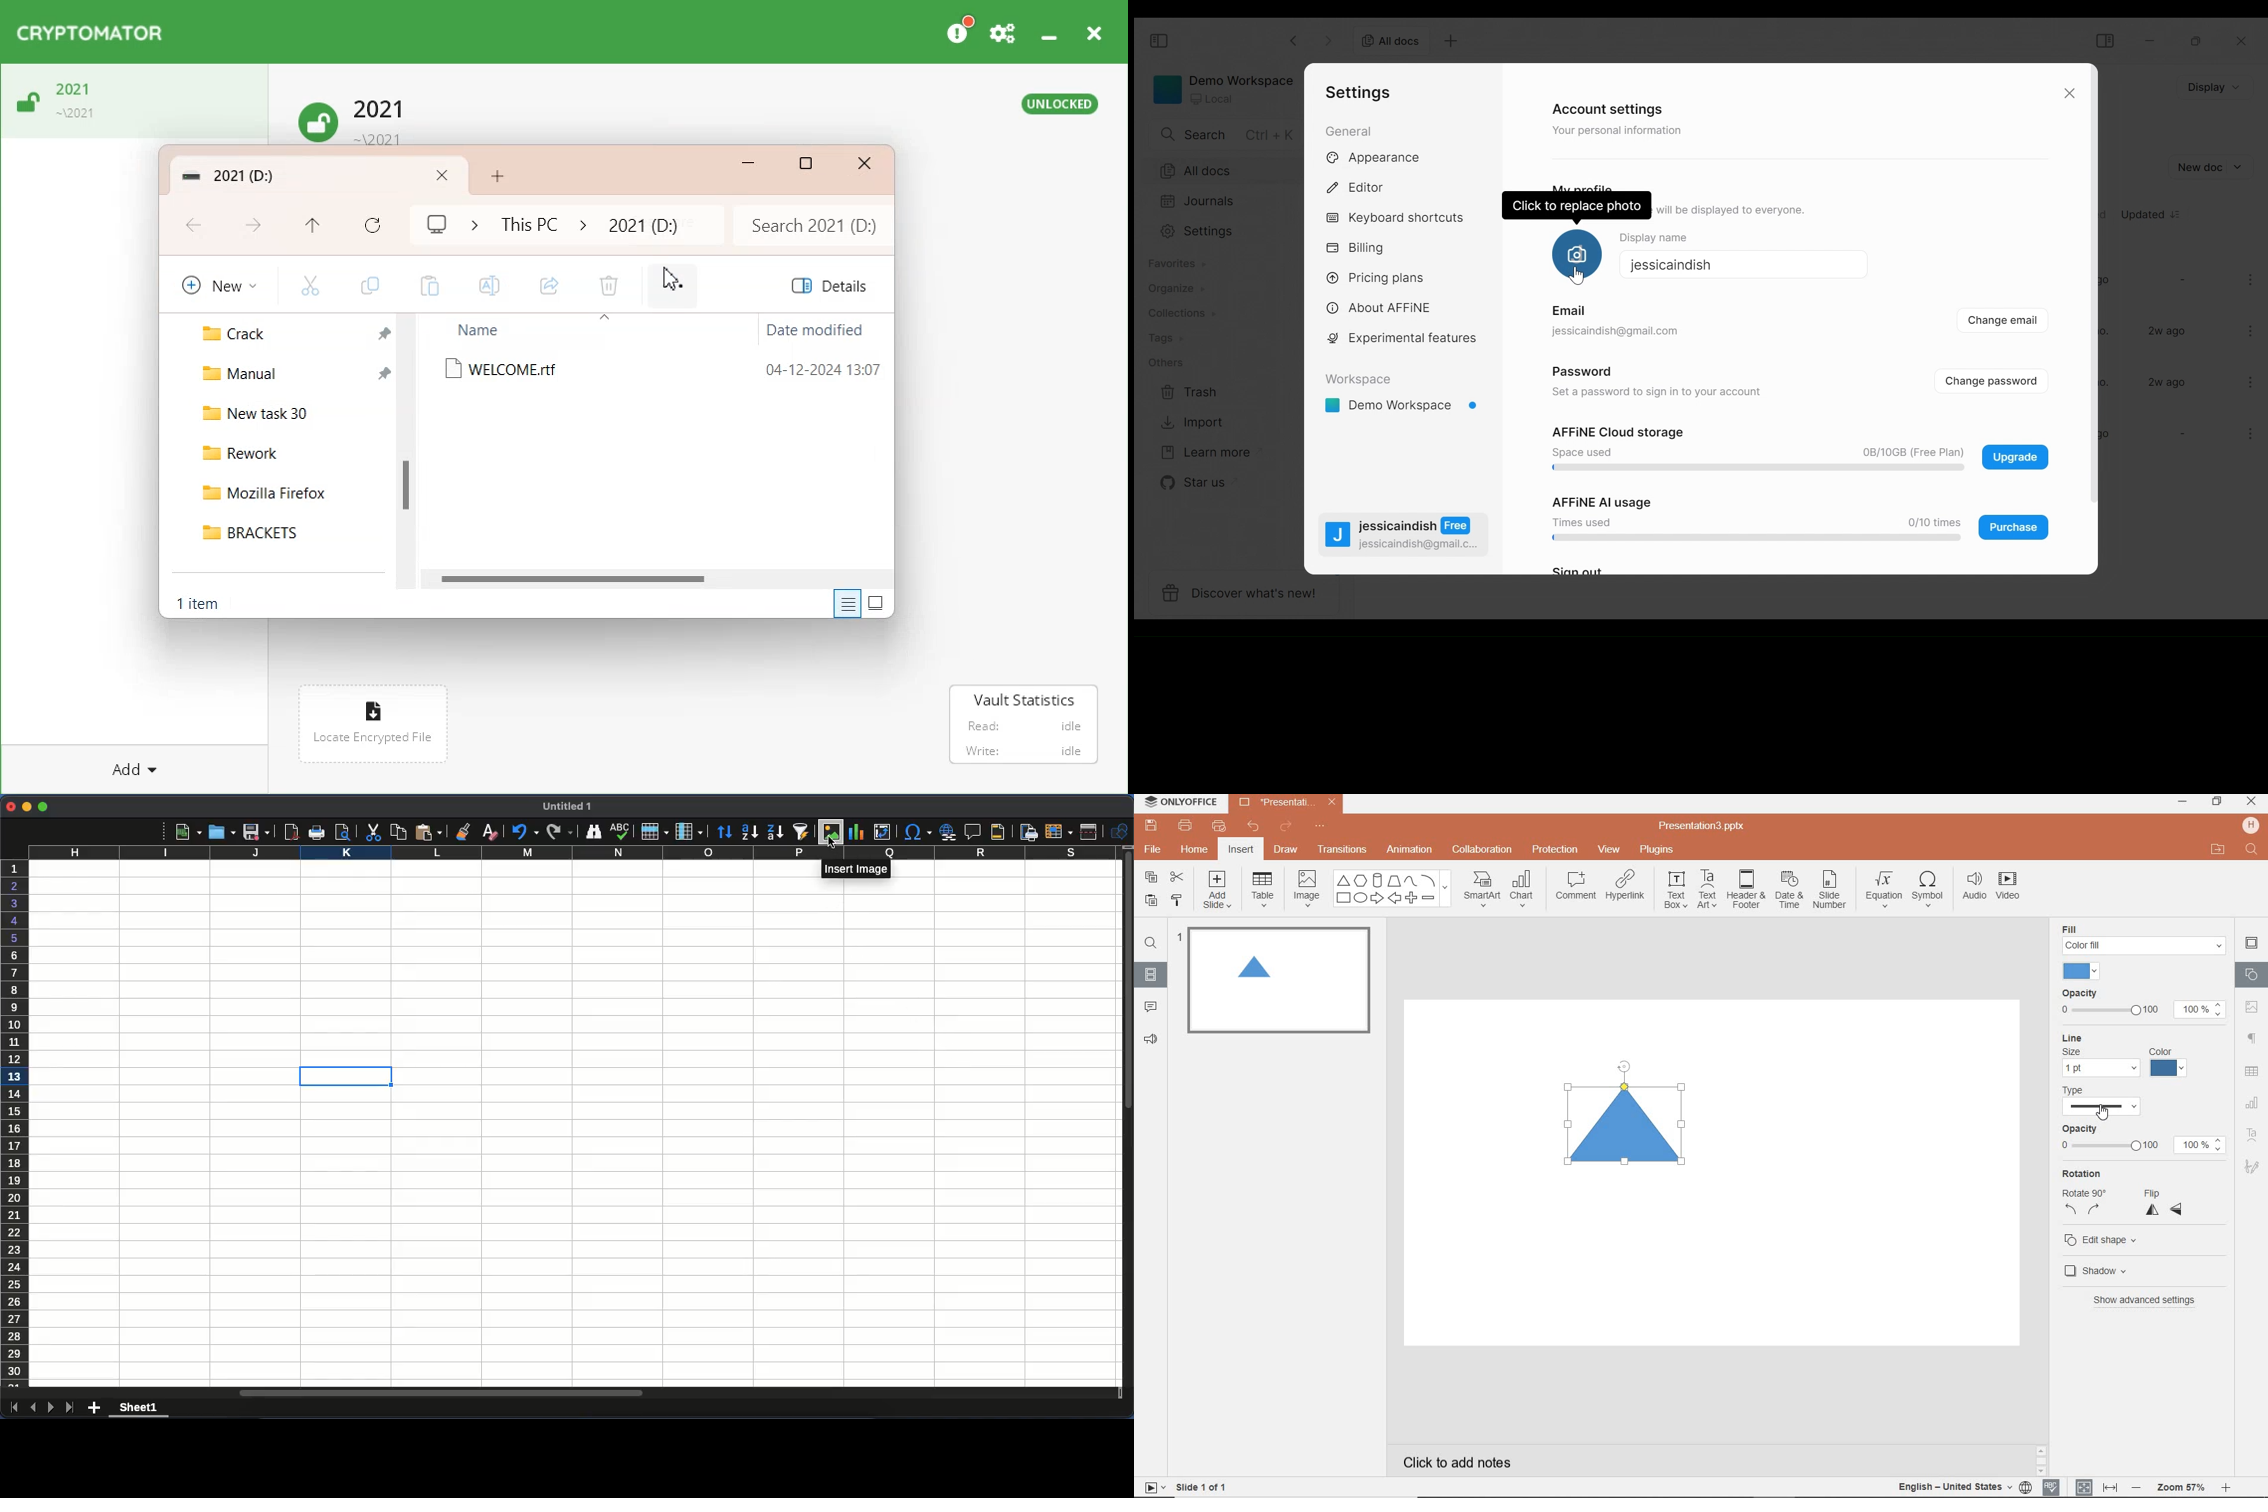  What do you see at coordinates (1482, 894) in the screenshot?
I see `SMARTART` at bounding box center [1482, 894].